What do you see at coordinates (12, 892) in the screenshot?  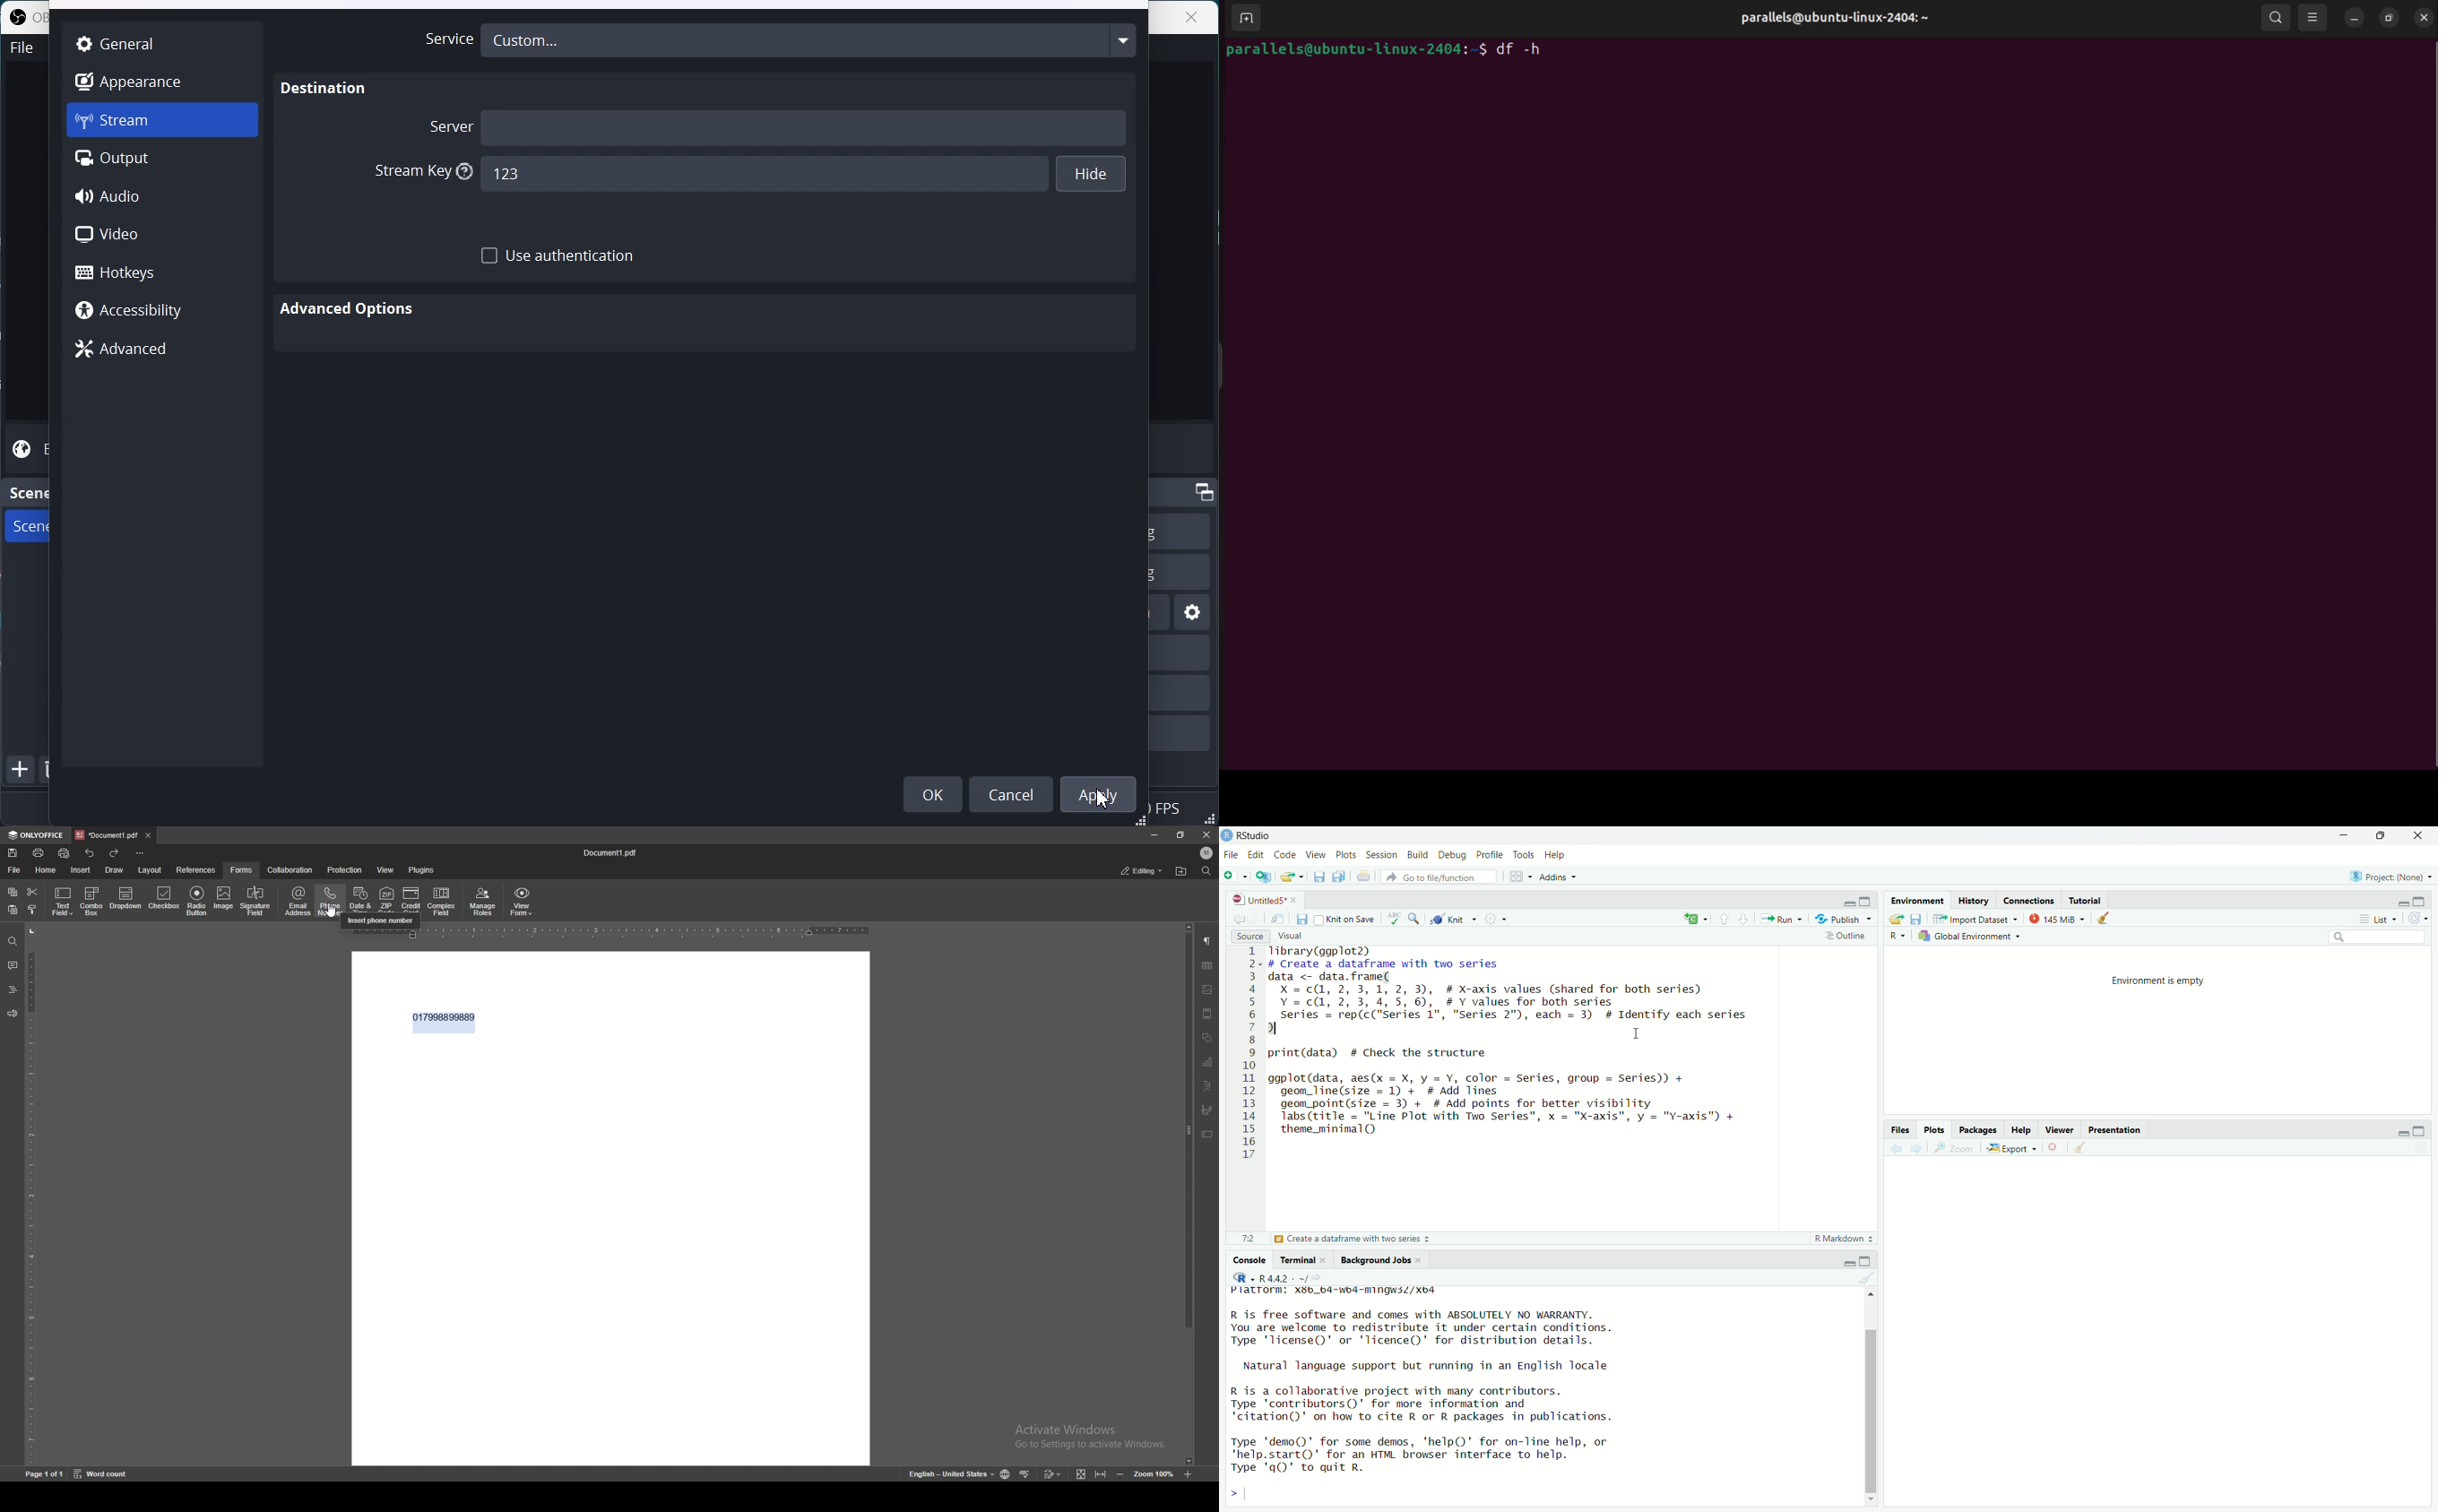 I see `copy` at bounding box center [12, 892].